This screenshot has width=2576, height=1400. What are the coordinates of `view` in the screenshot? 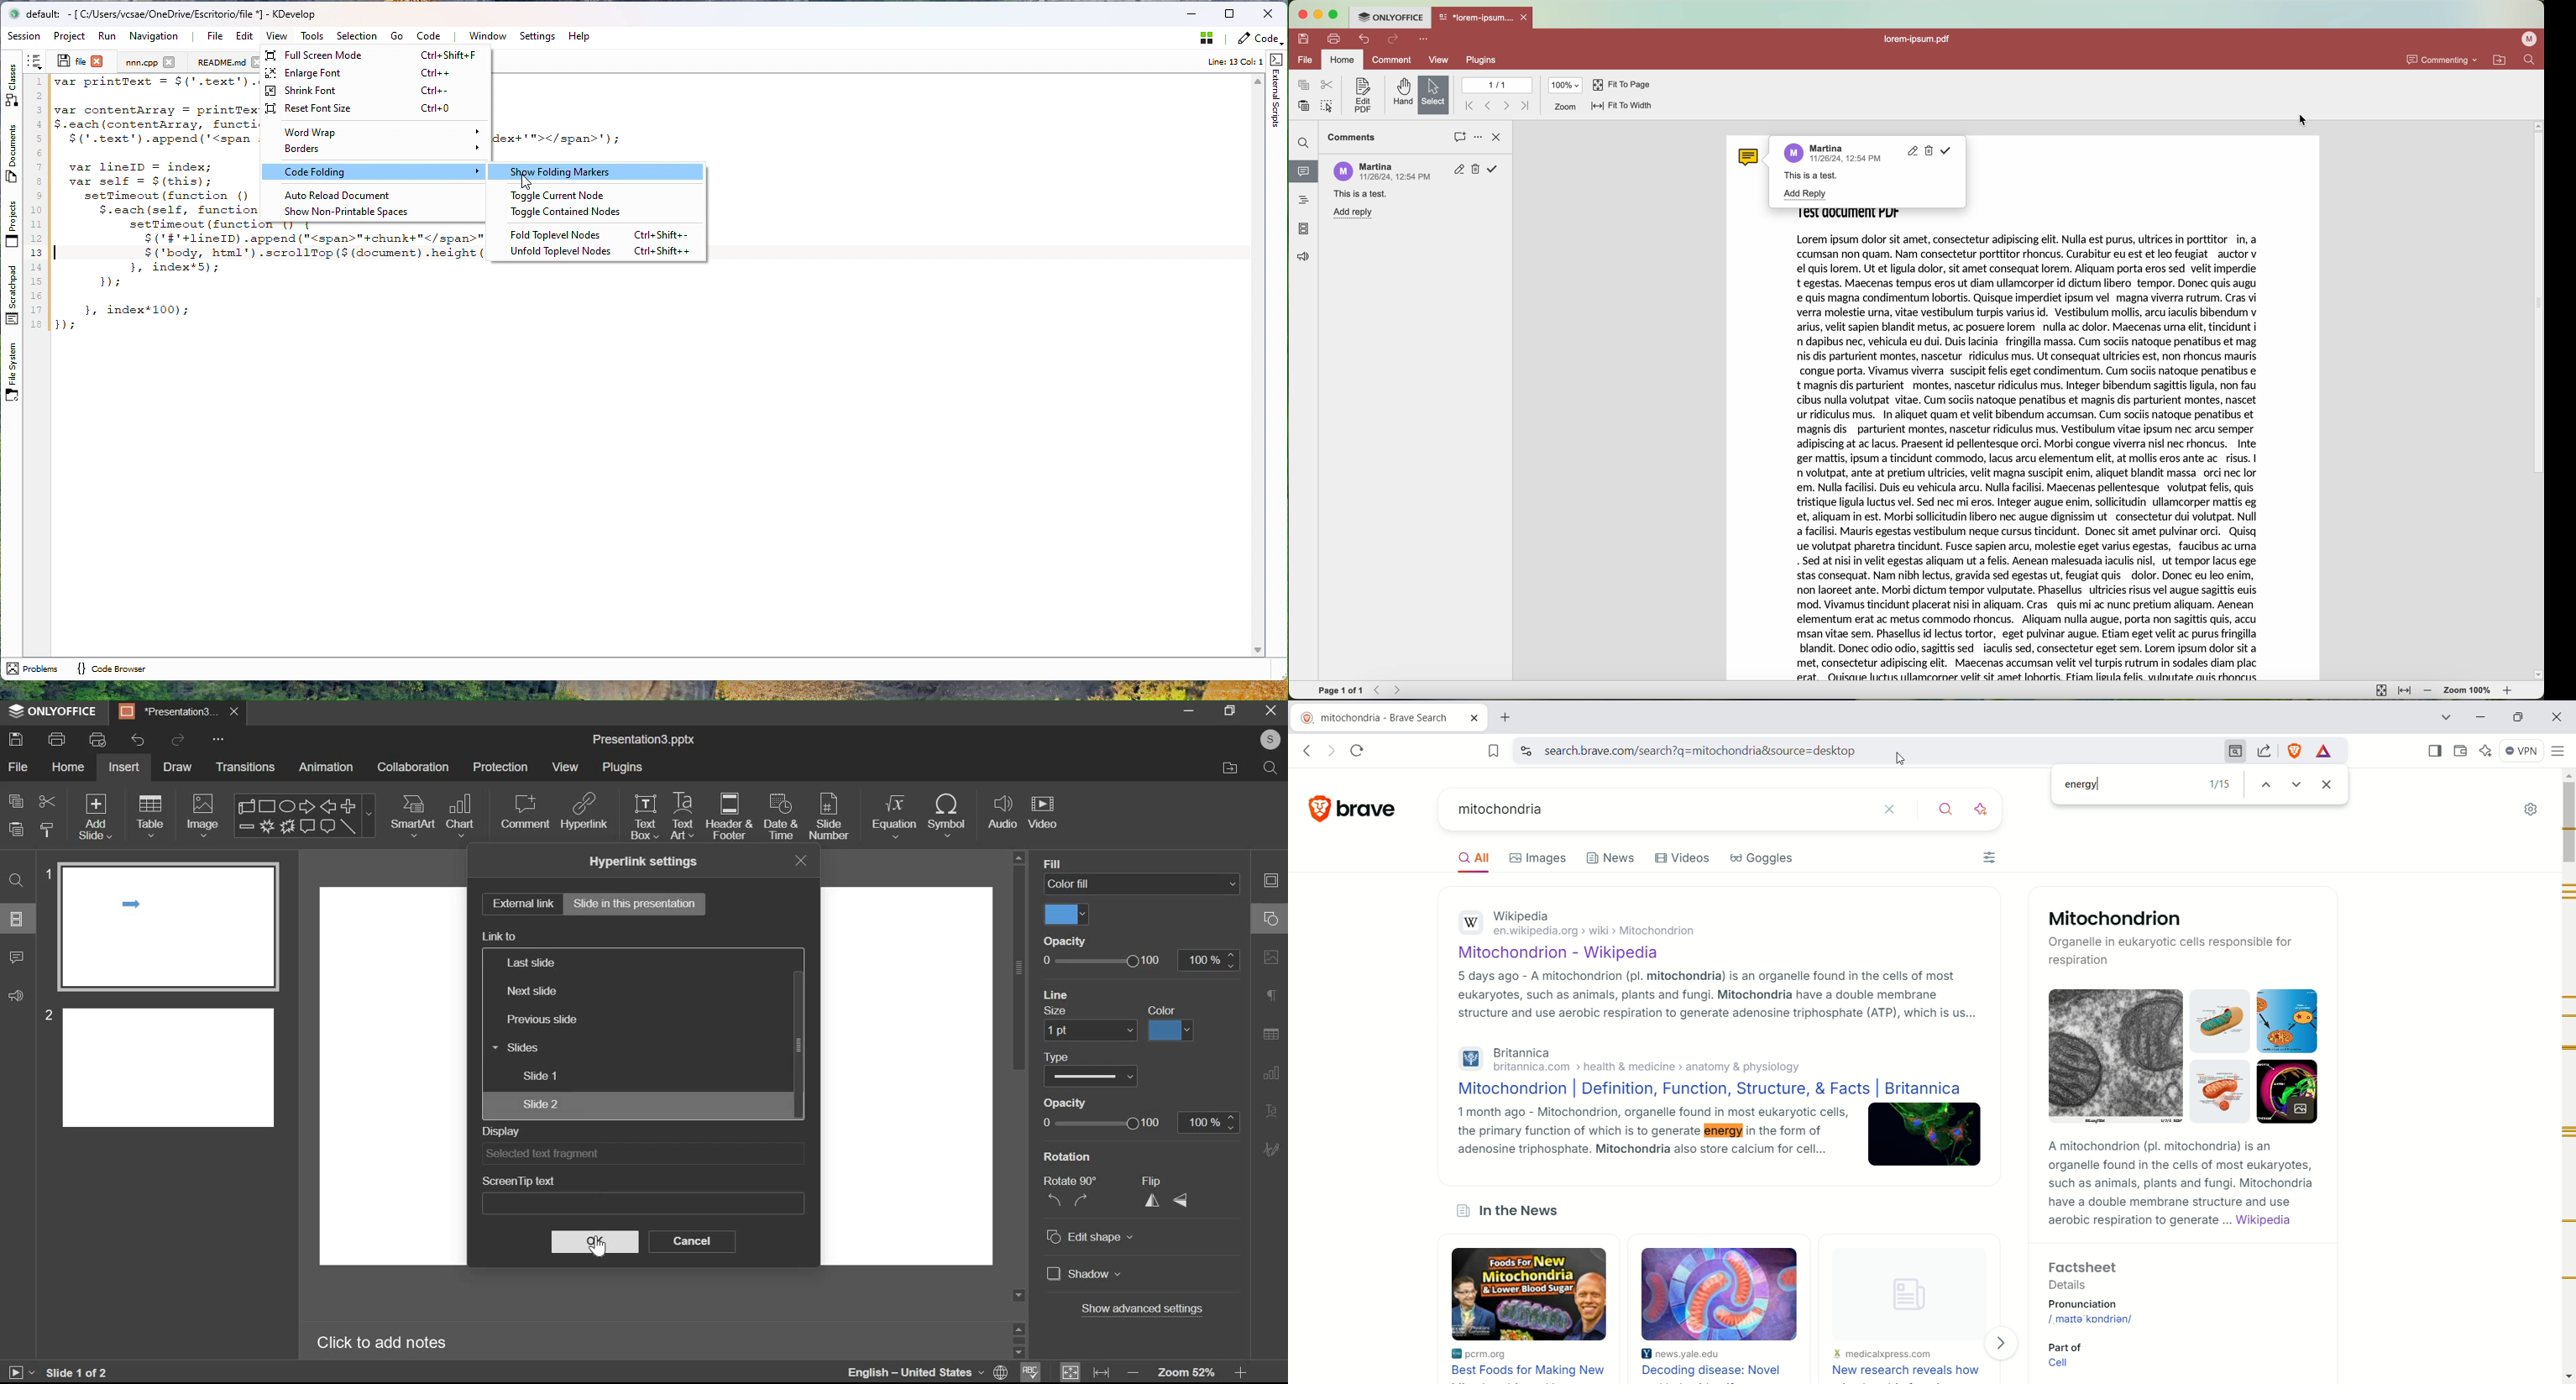 It's located at (1440, 59).